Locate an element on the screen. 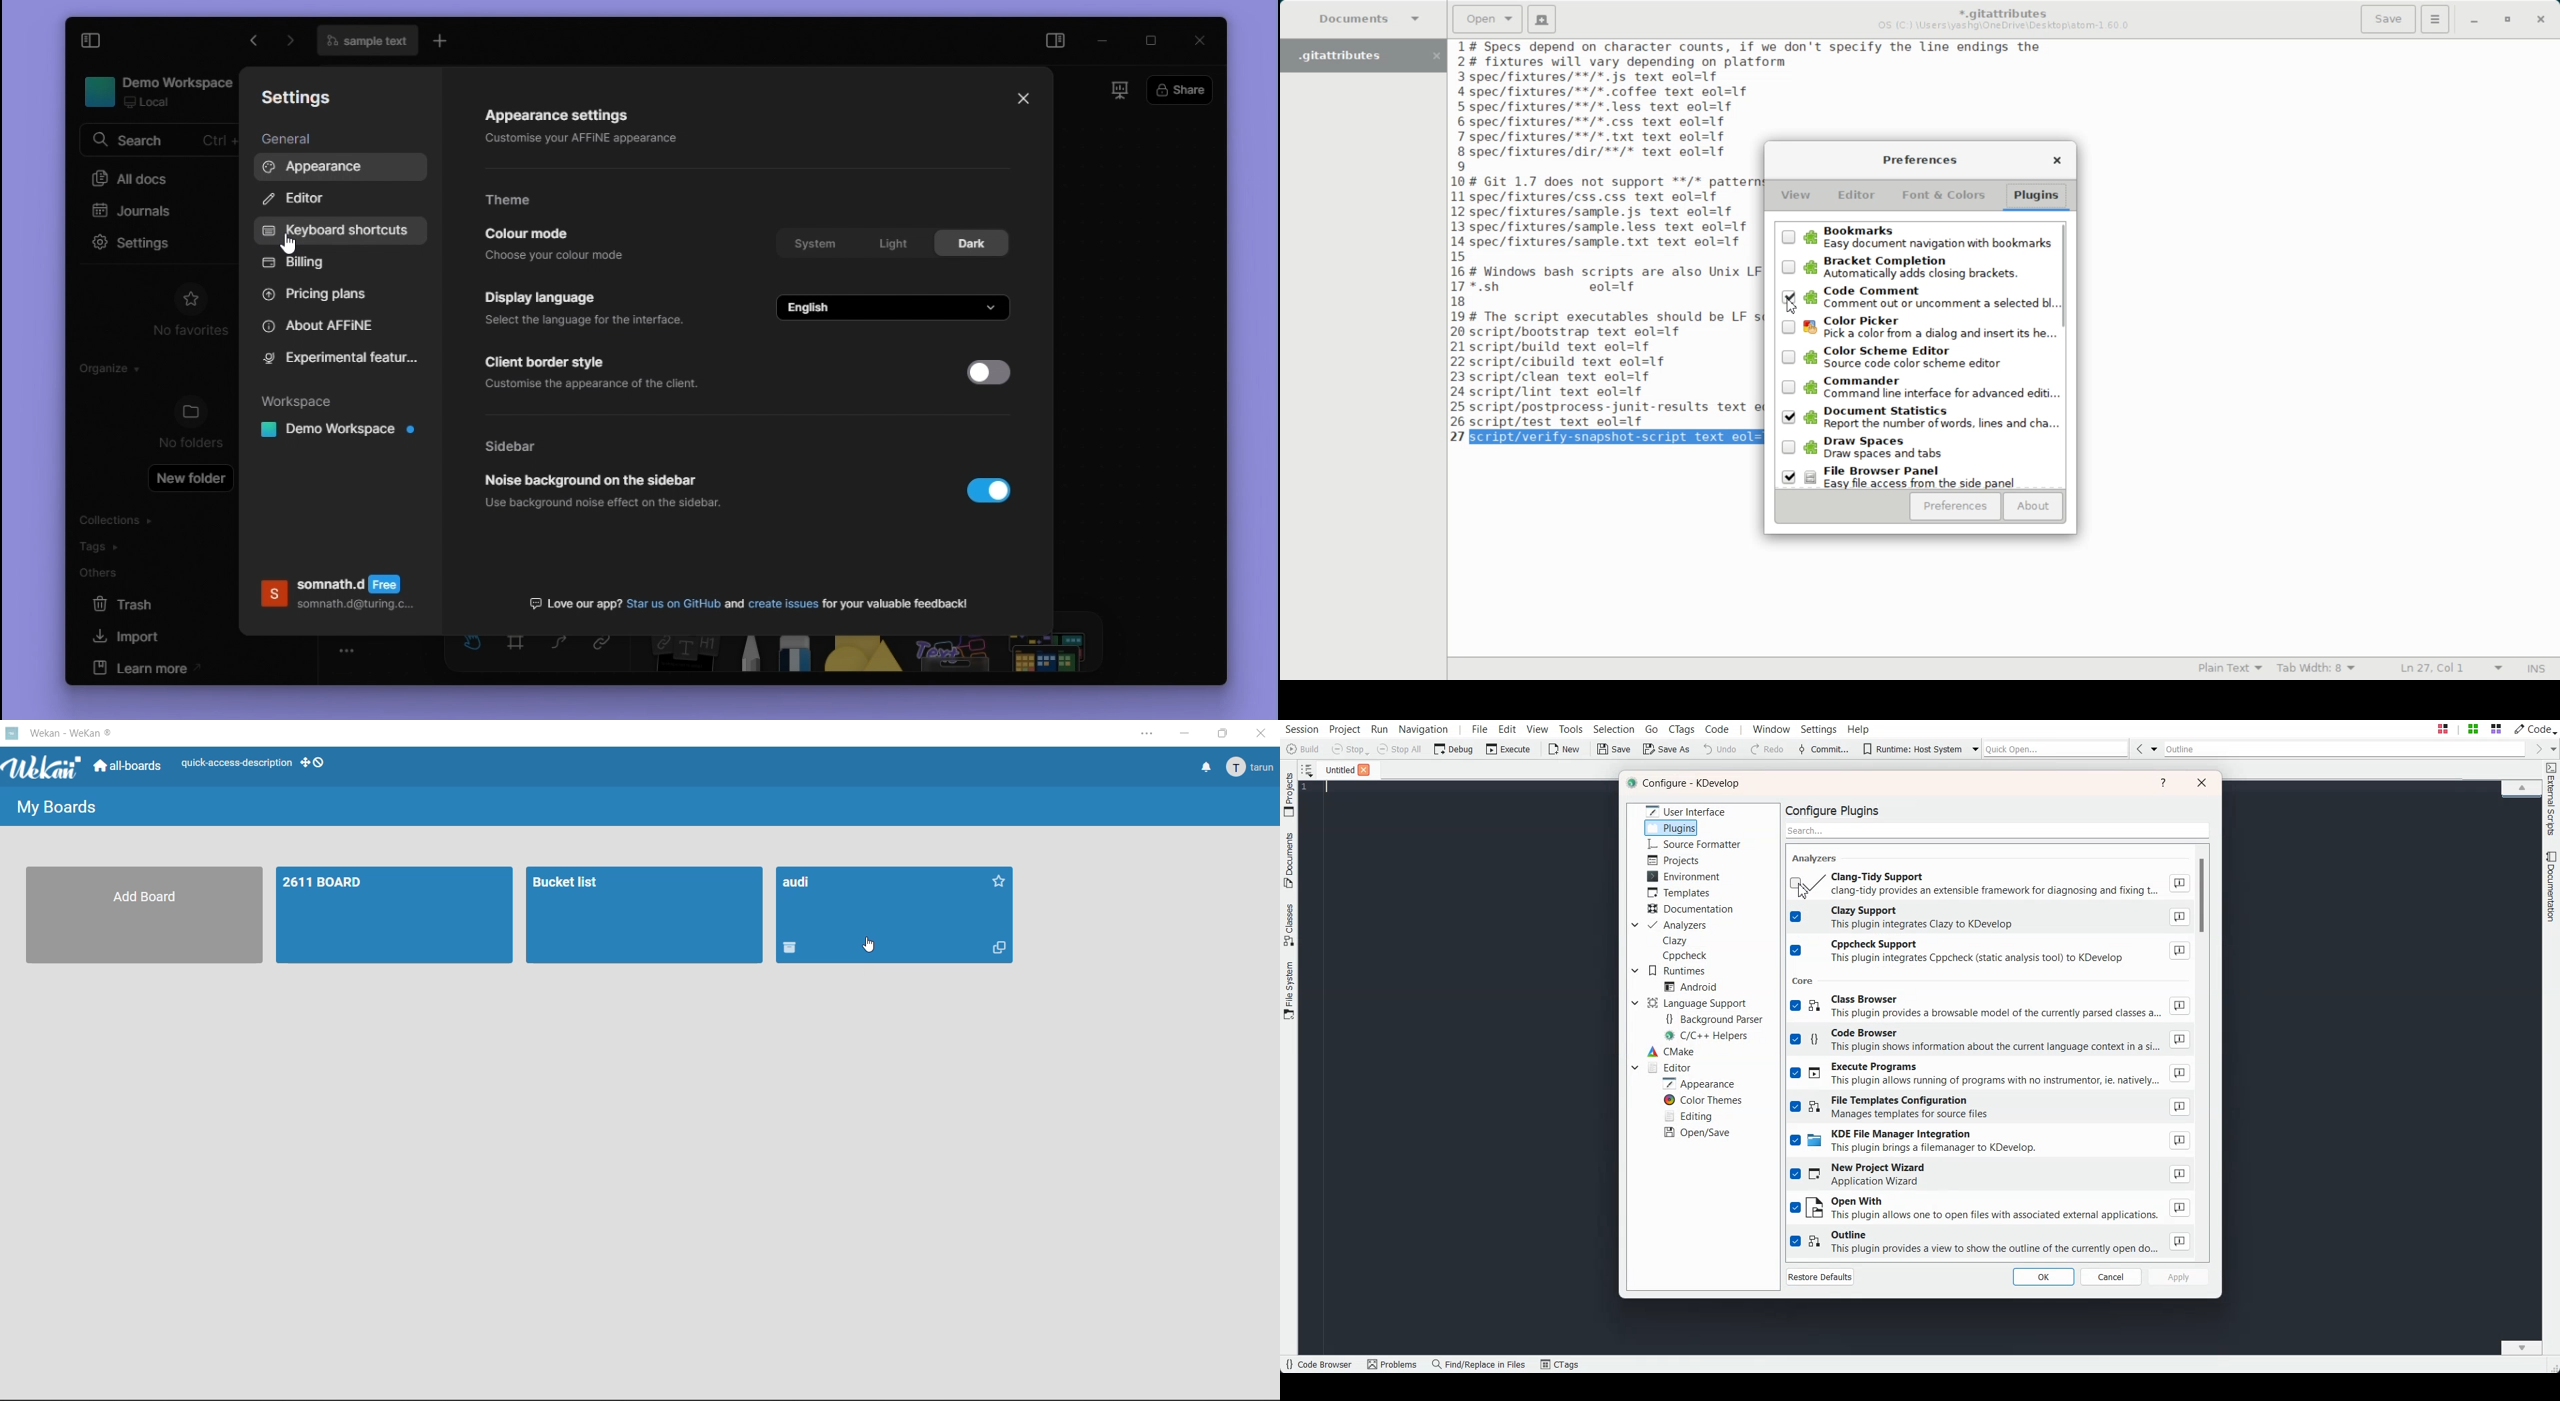 The image size is (2576, 1428). OS (C:) \Users\yashg\OneDrive\Desktop\atom-1.60.0 is located at coordinates (2006, 26).